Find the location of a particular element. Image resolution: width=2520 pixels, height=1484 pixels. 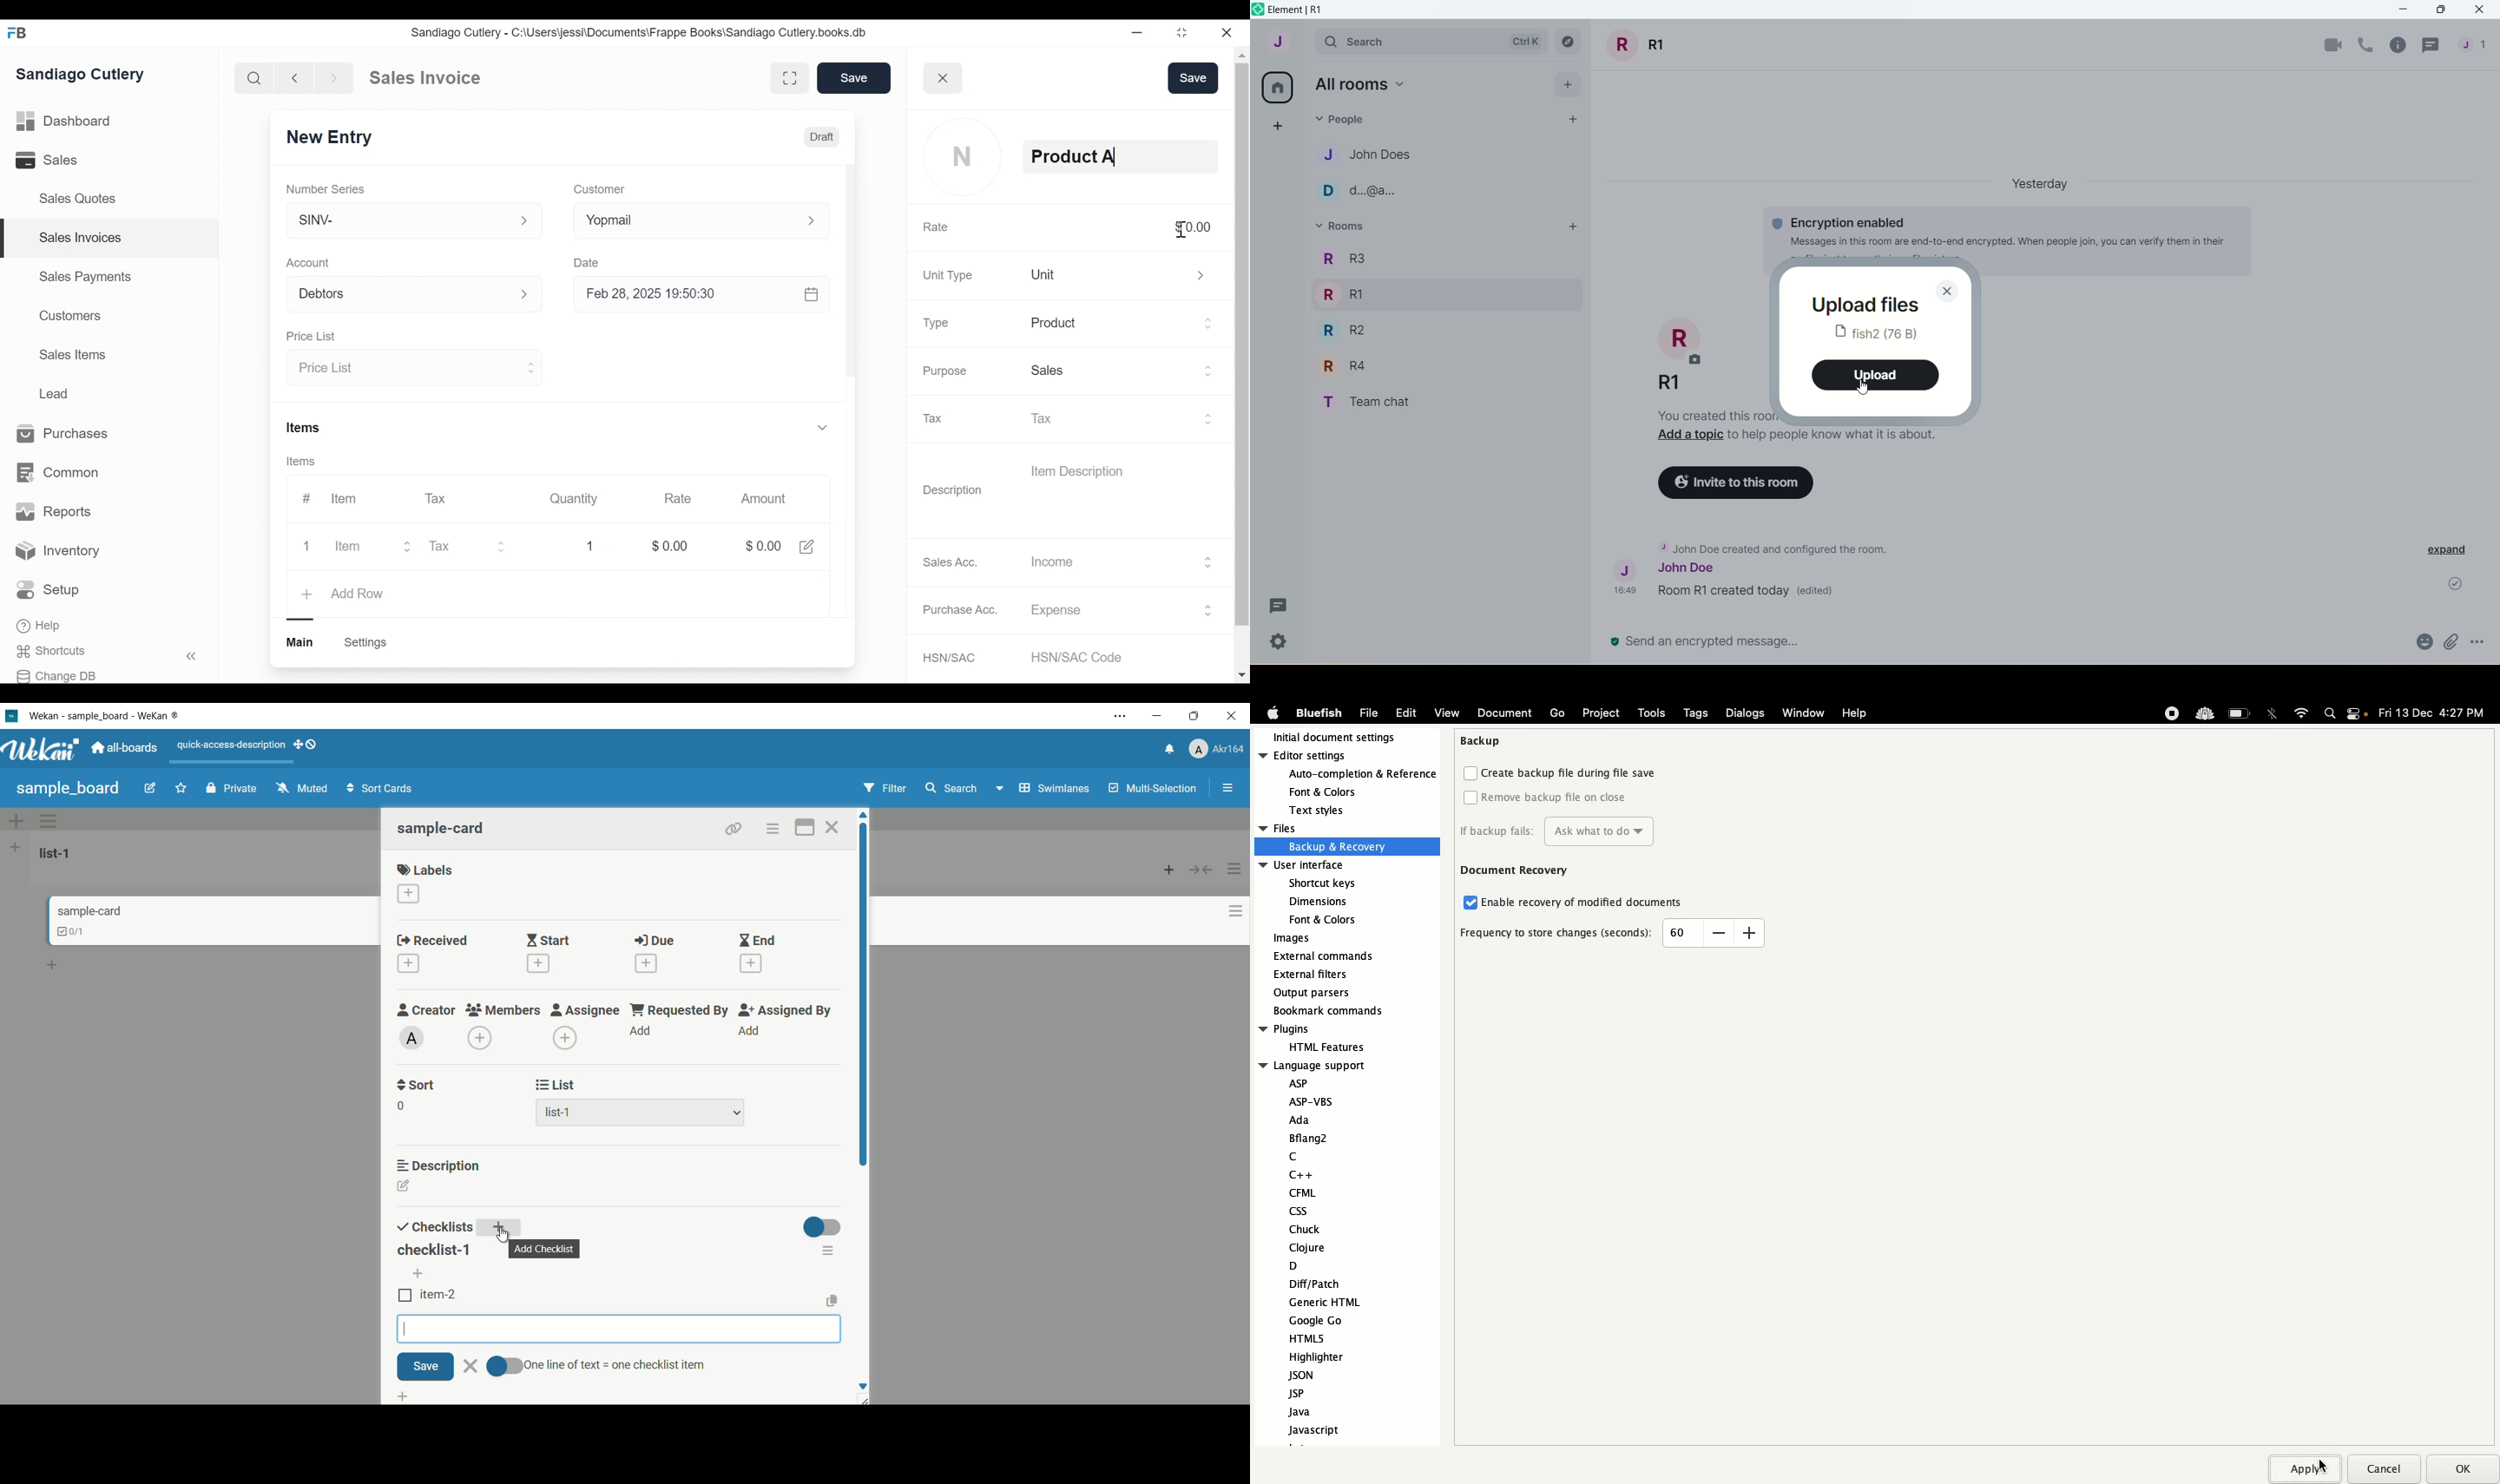

swimlane actions is located at coordinates (49, 821).